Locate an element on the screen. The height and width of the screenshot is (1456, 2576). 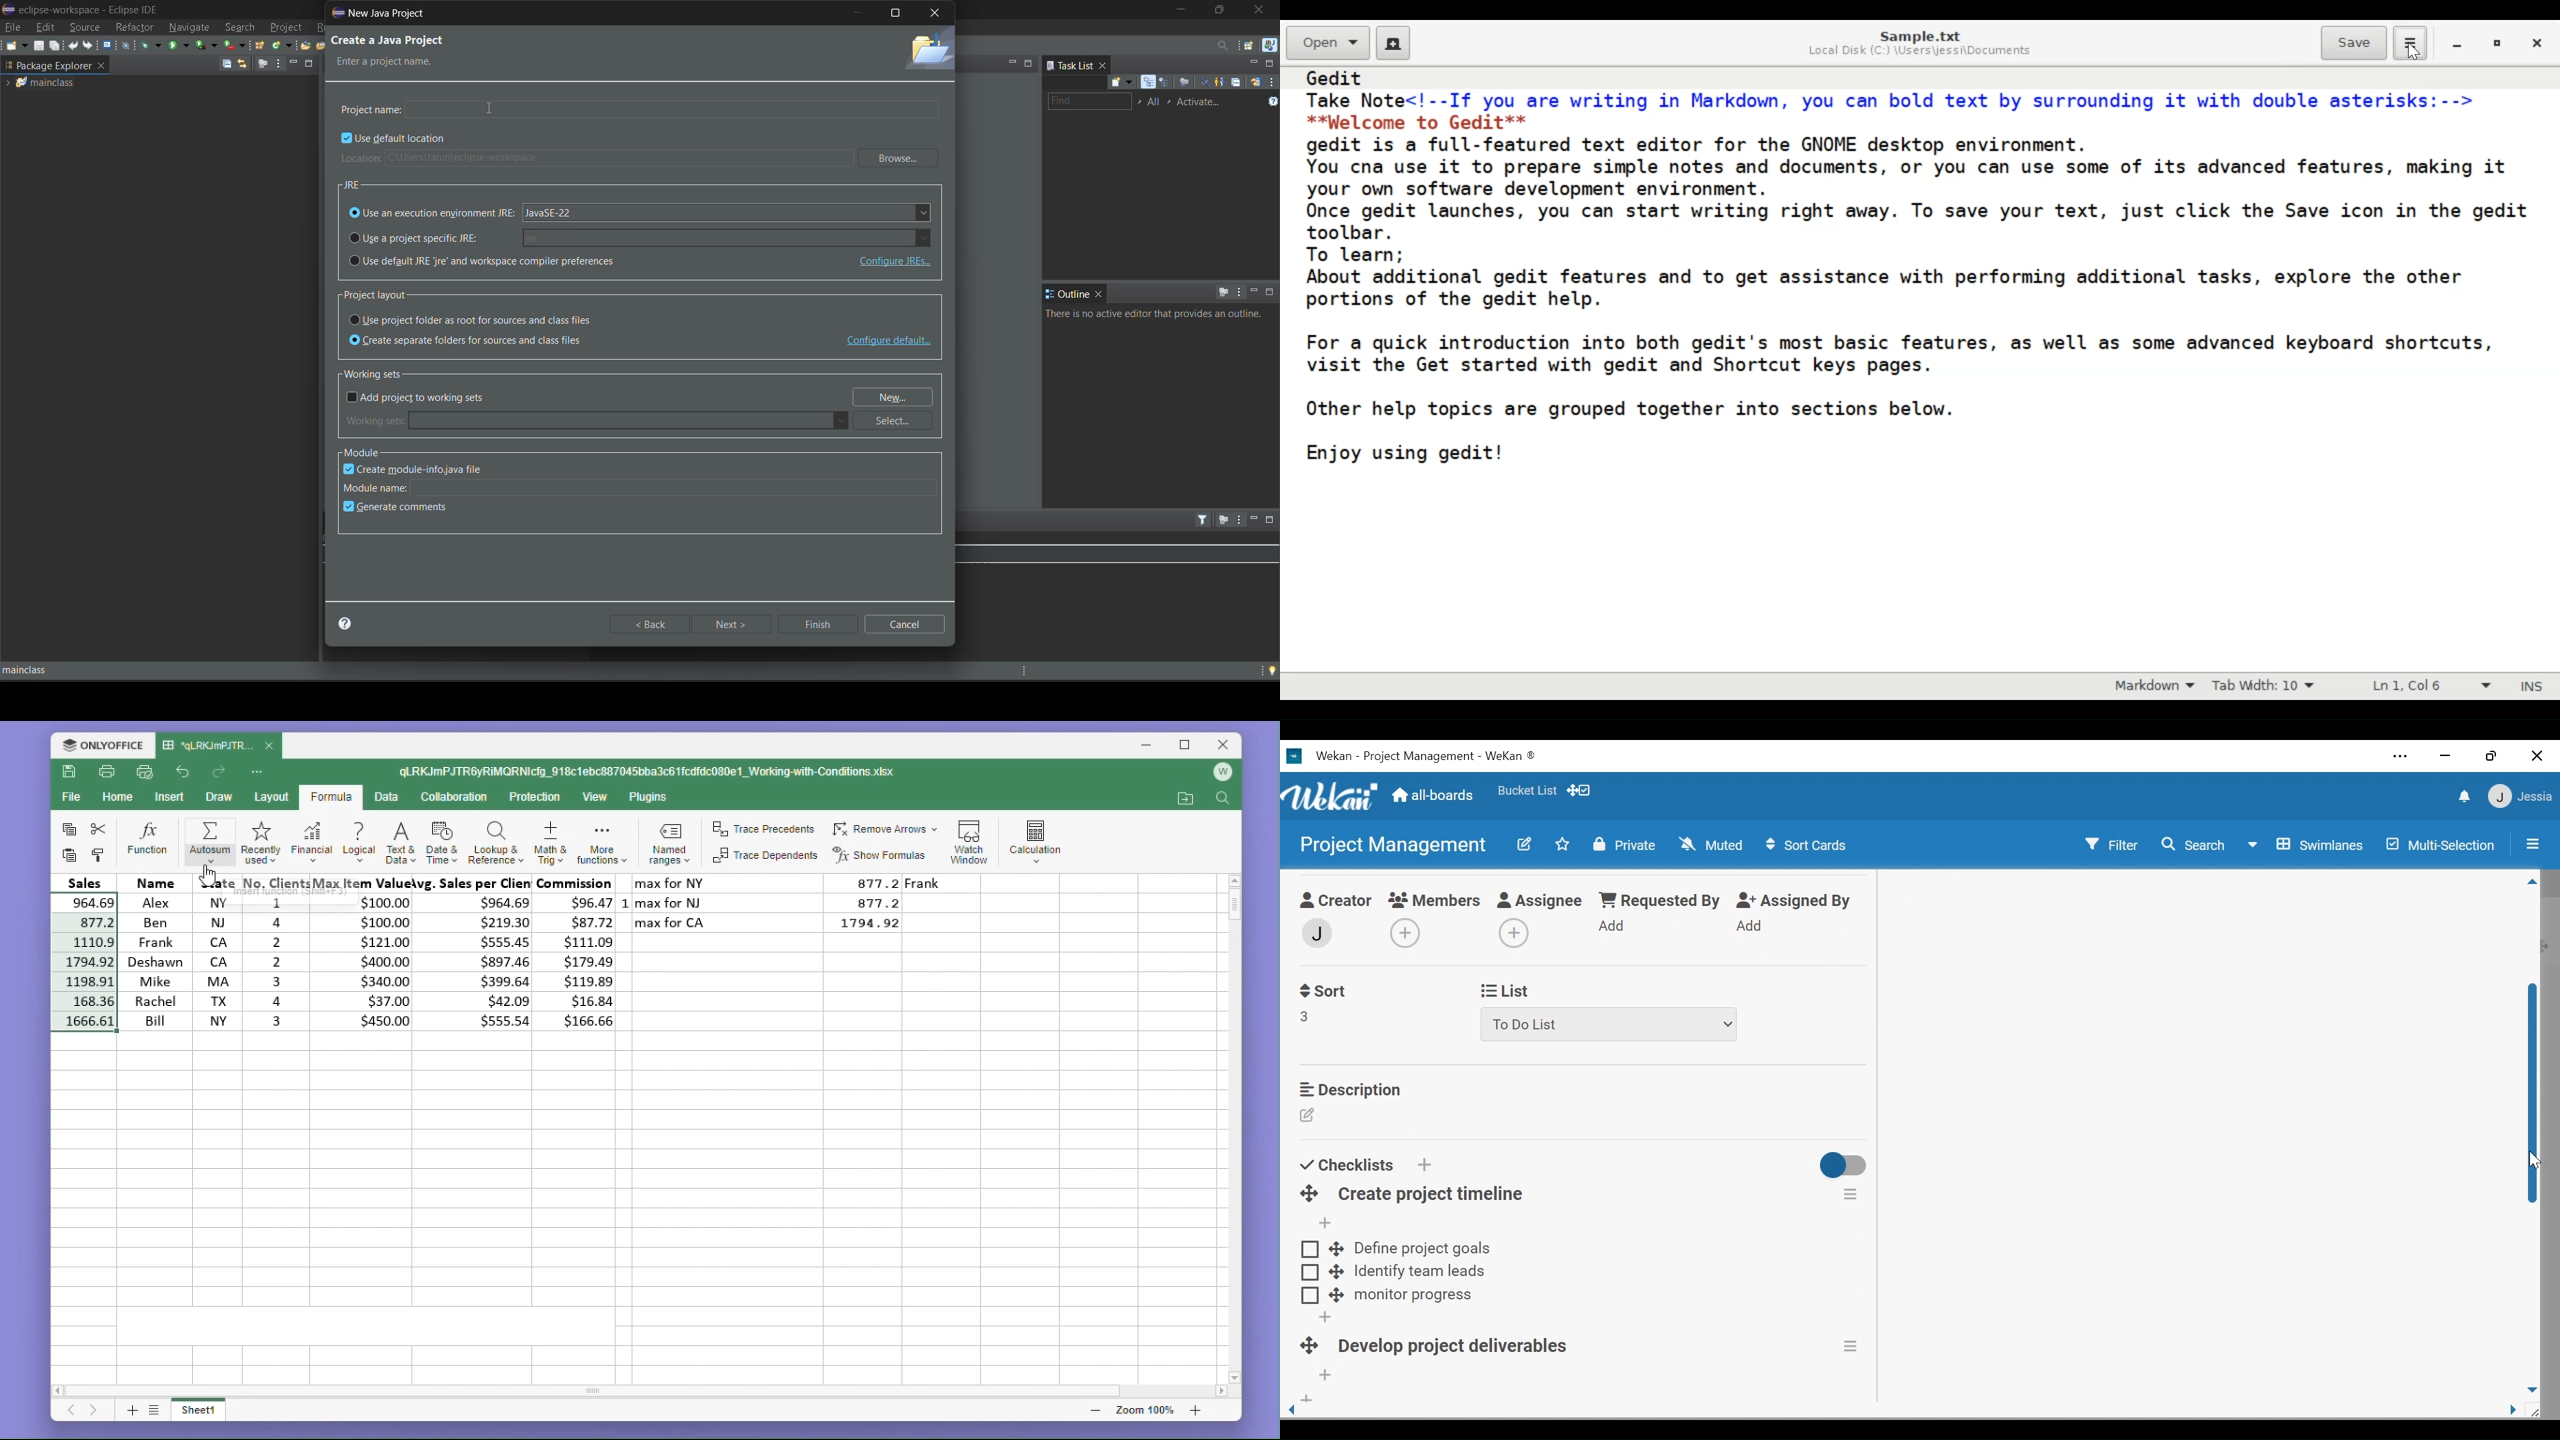
location is located at coordinates (594, 159).